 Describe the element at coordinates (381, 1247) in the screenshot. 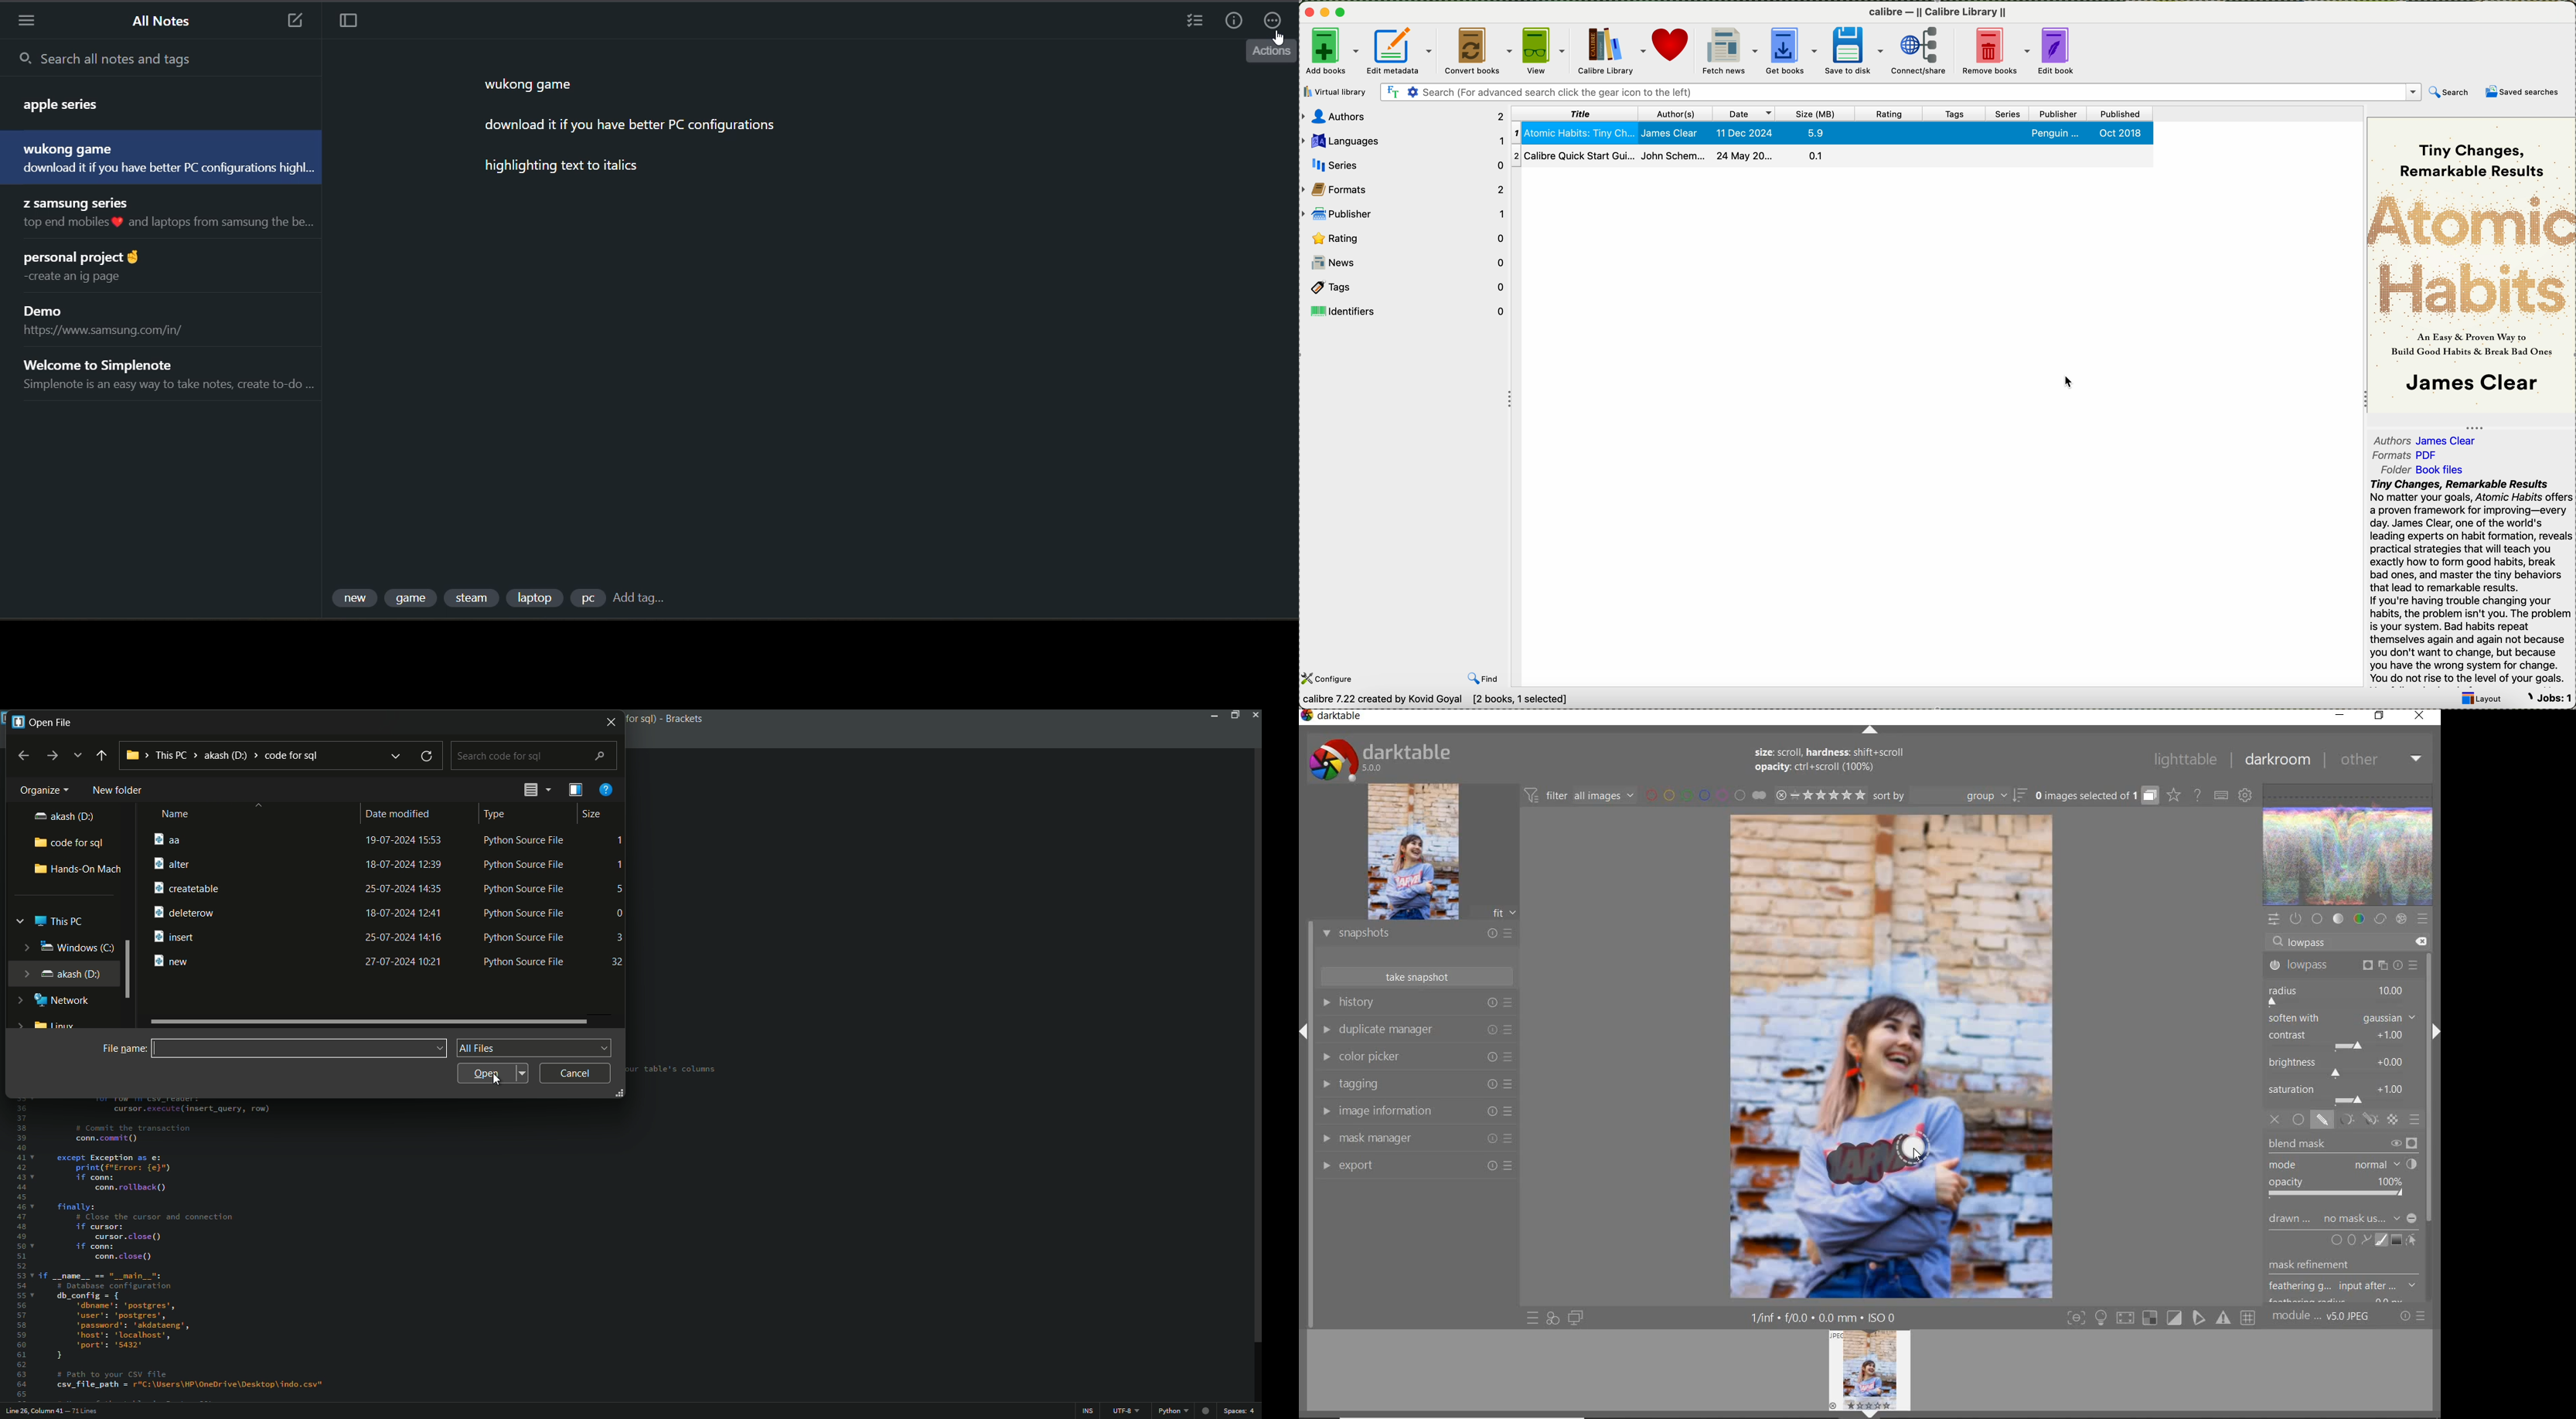

I see `file content` at that location.